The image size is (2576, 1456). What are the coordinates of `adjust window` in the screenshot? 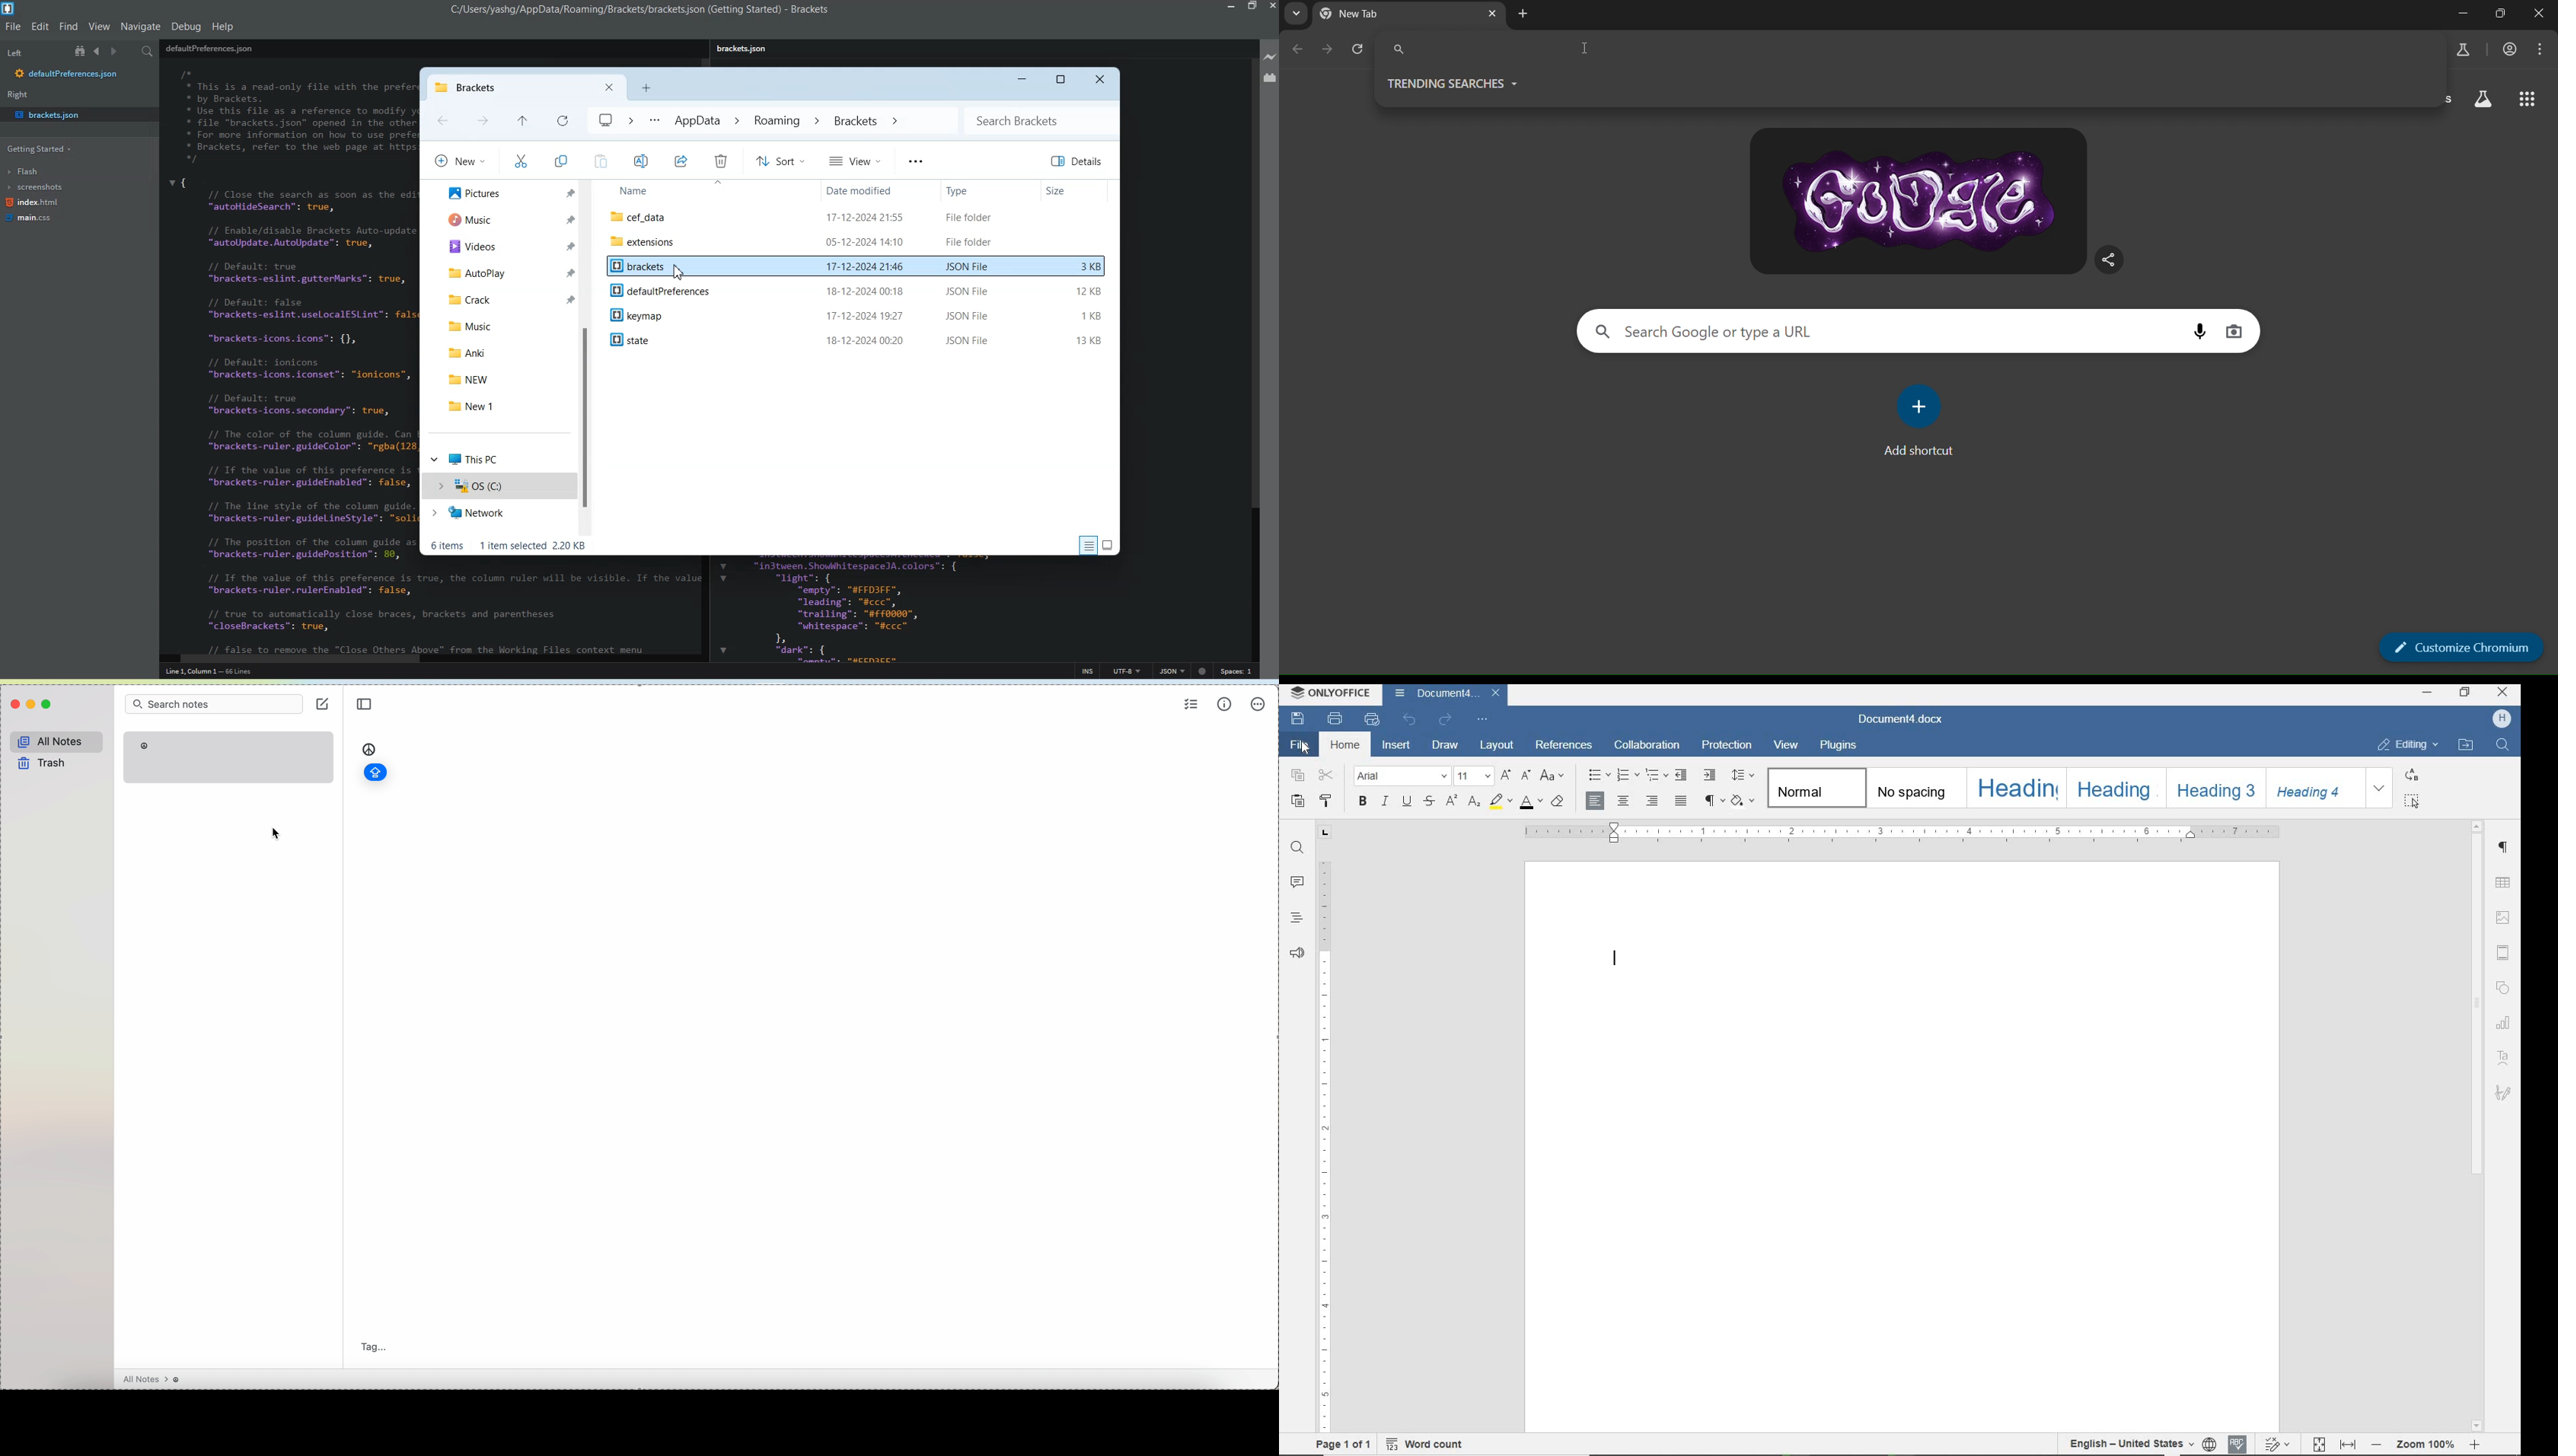 It's located at (2495, 17).